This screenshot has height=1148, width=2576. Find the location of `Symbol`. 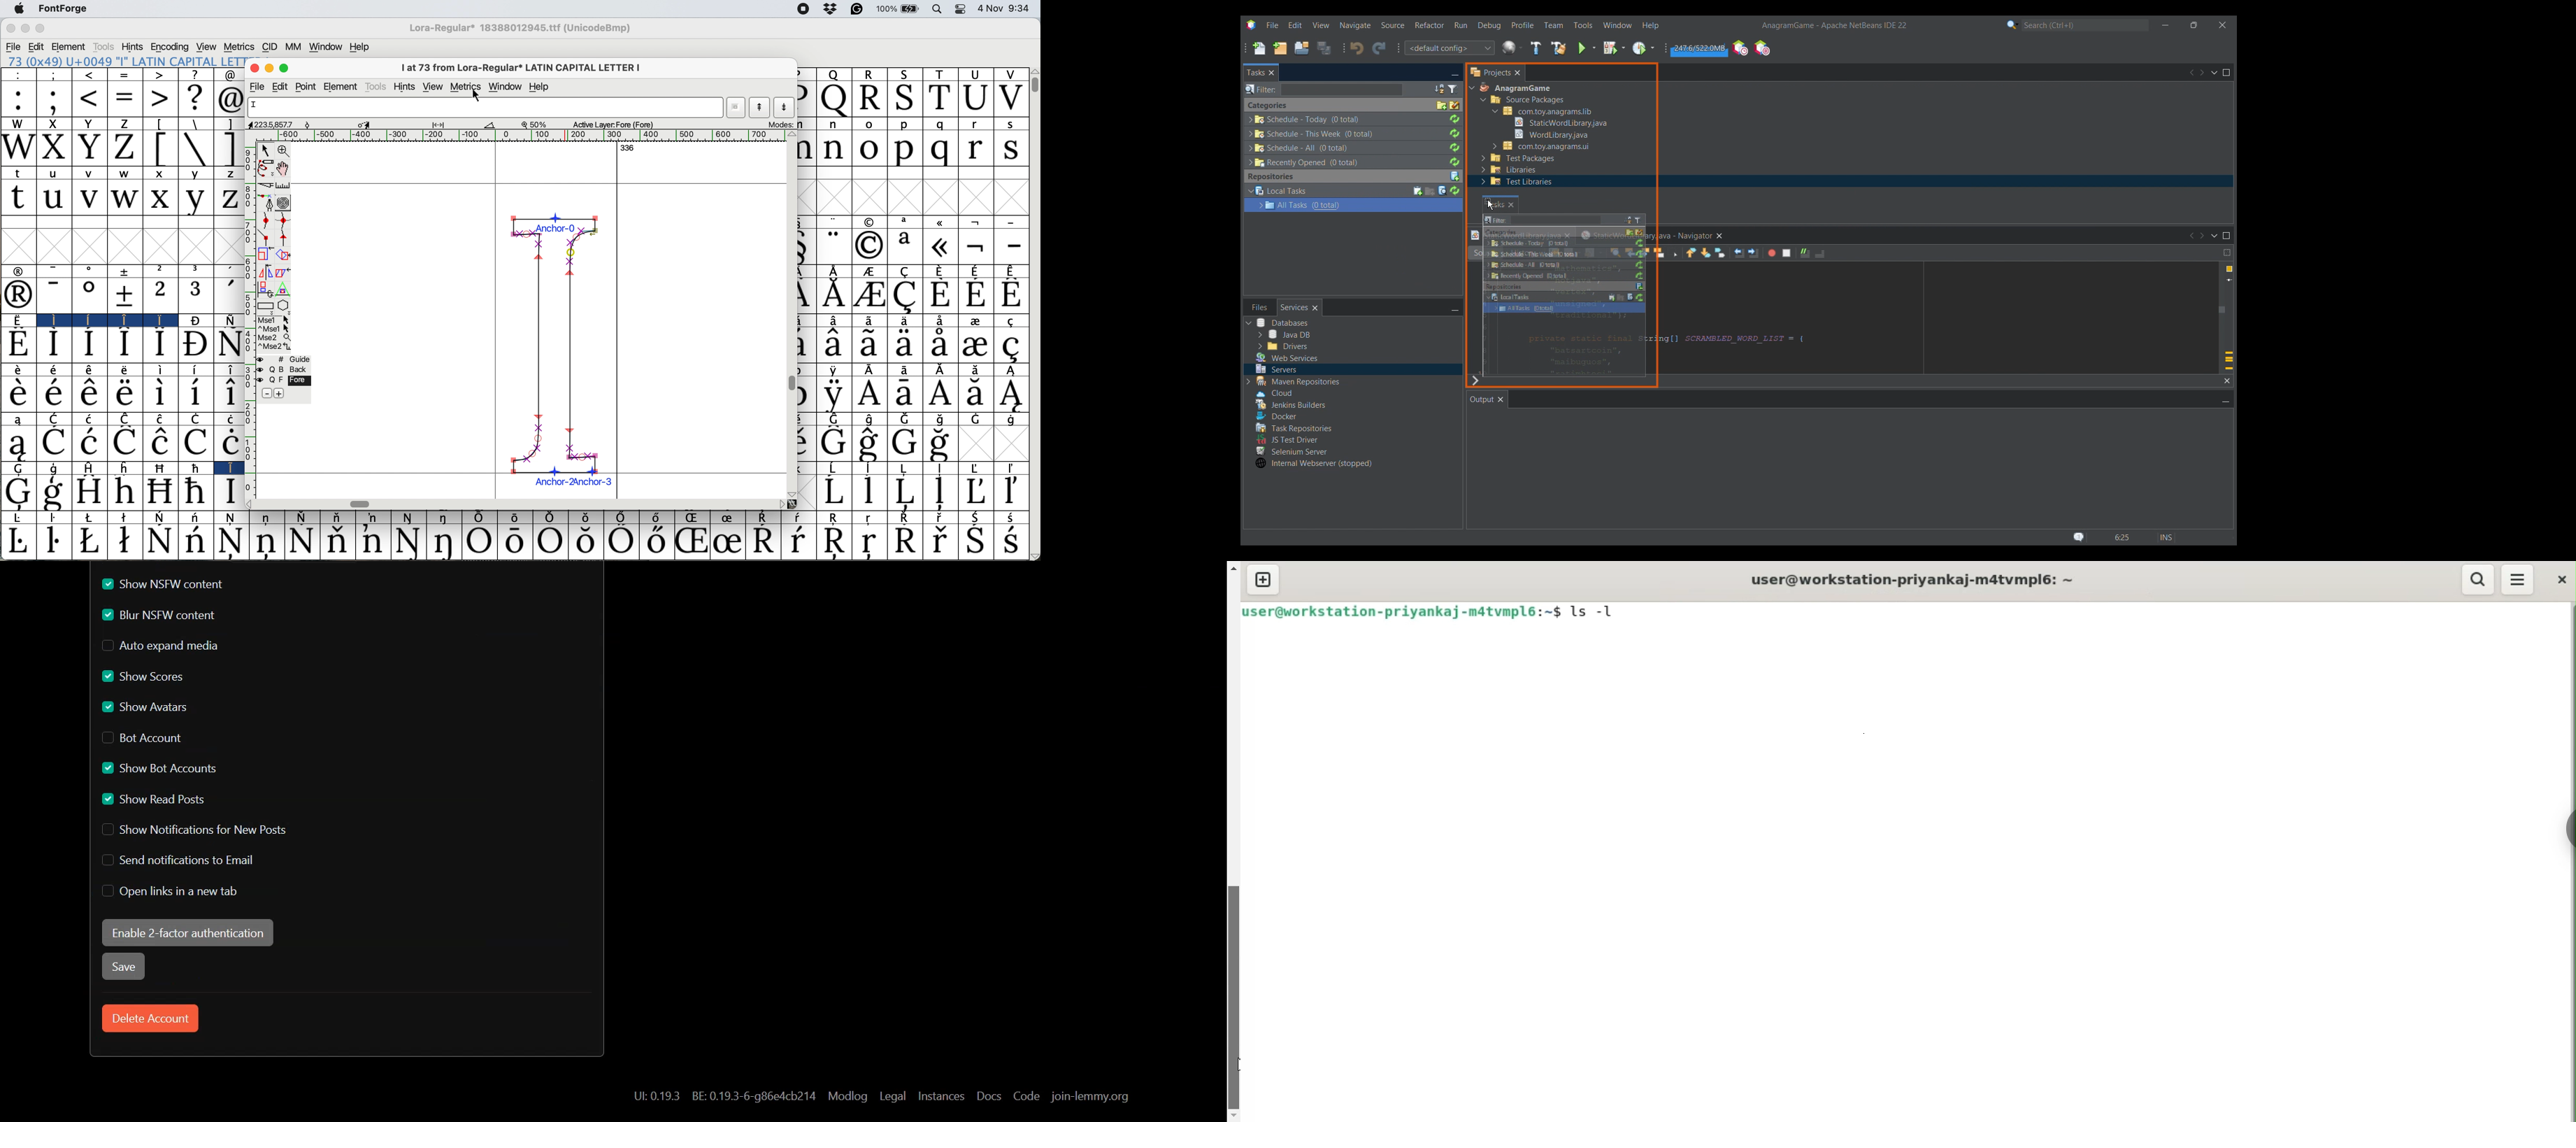

Symbol is located at coordinates (941, 419).